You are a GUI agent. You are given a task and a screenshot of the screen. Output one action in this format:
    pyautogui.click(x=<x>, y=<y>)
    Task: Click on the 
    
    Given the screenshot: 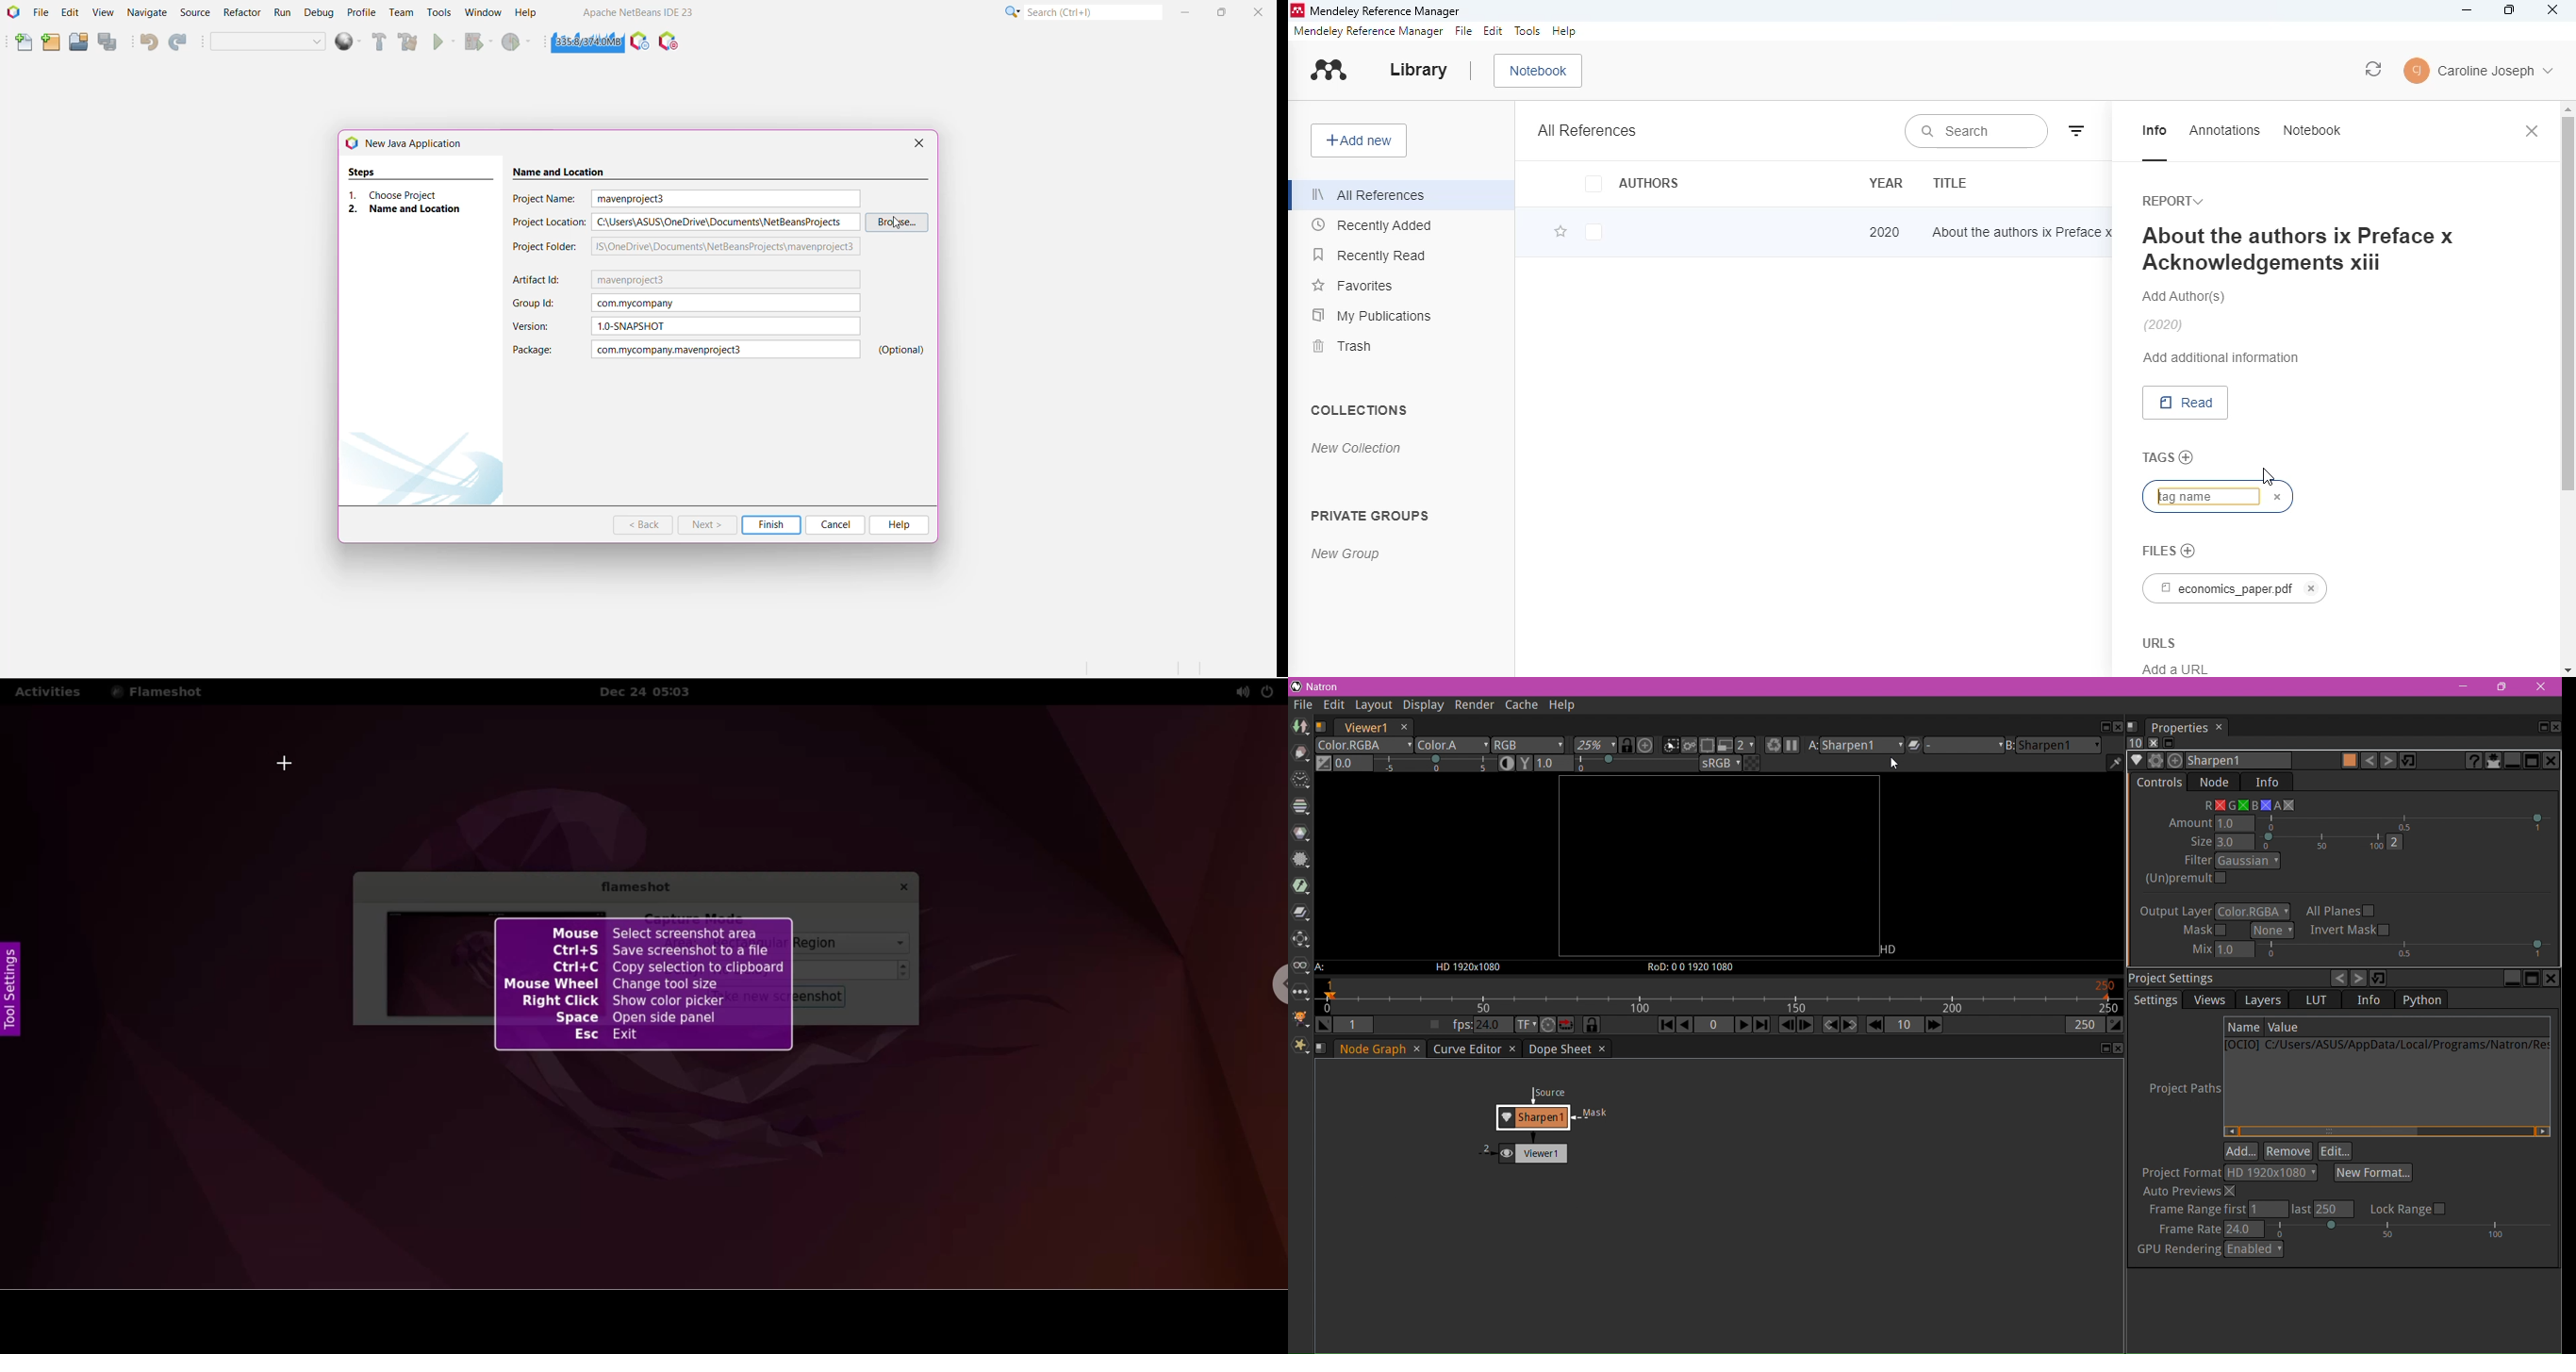 What is the action you would take?
    pyautogui.click(x=2185, y=882)
    